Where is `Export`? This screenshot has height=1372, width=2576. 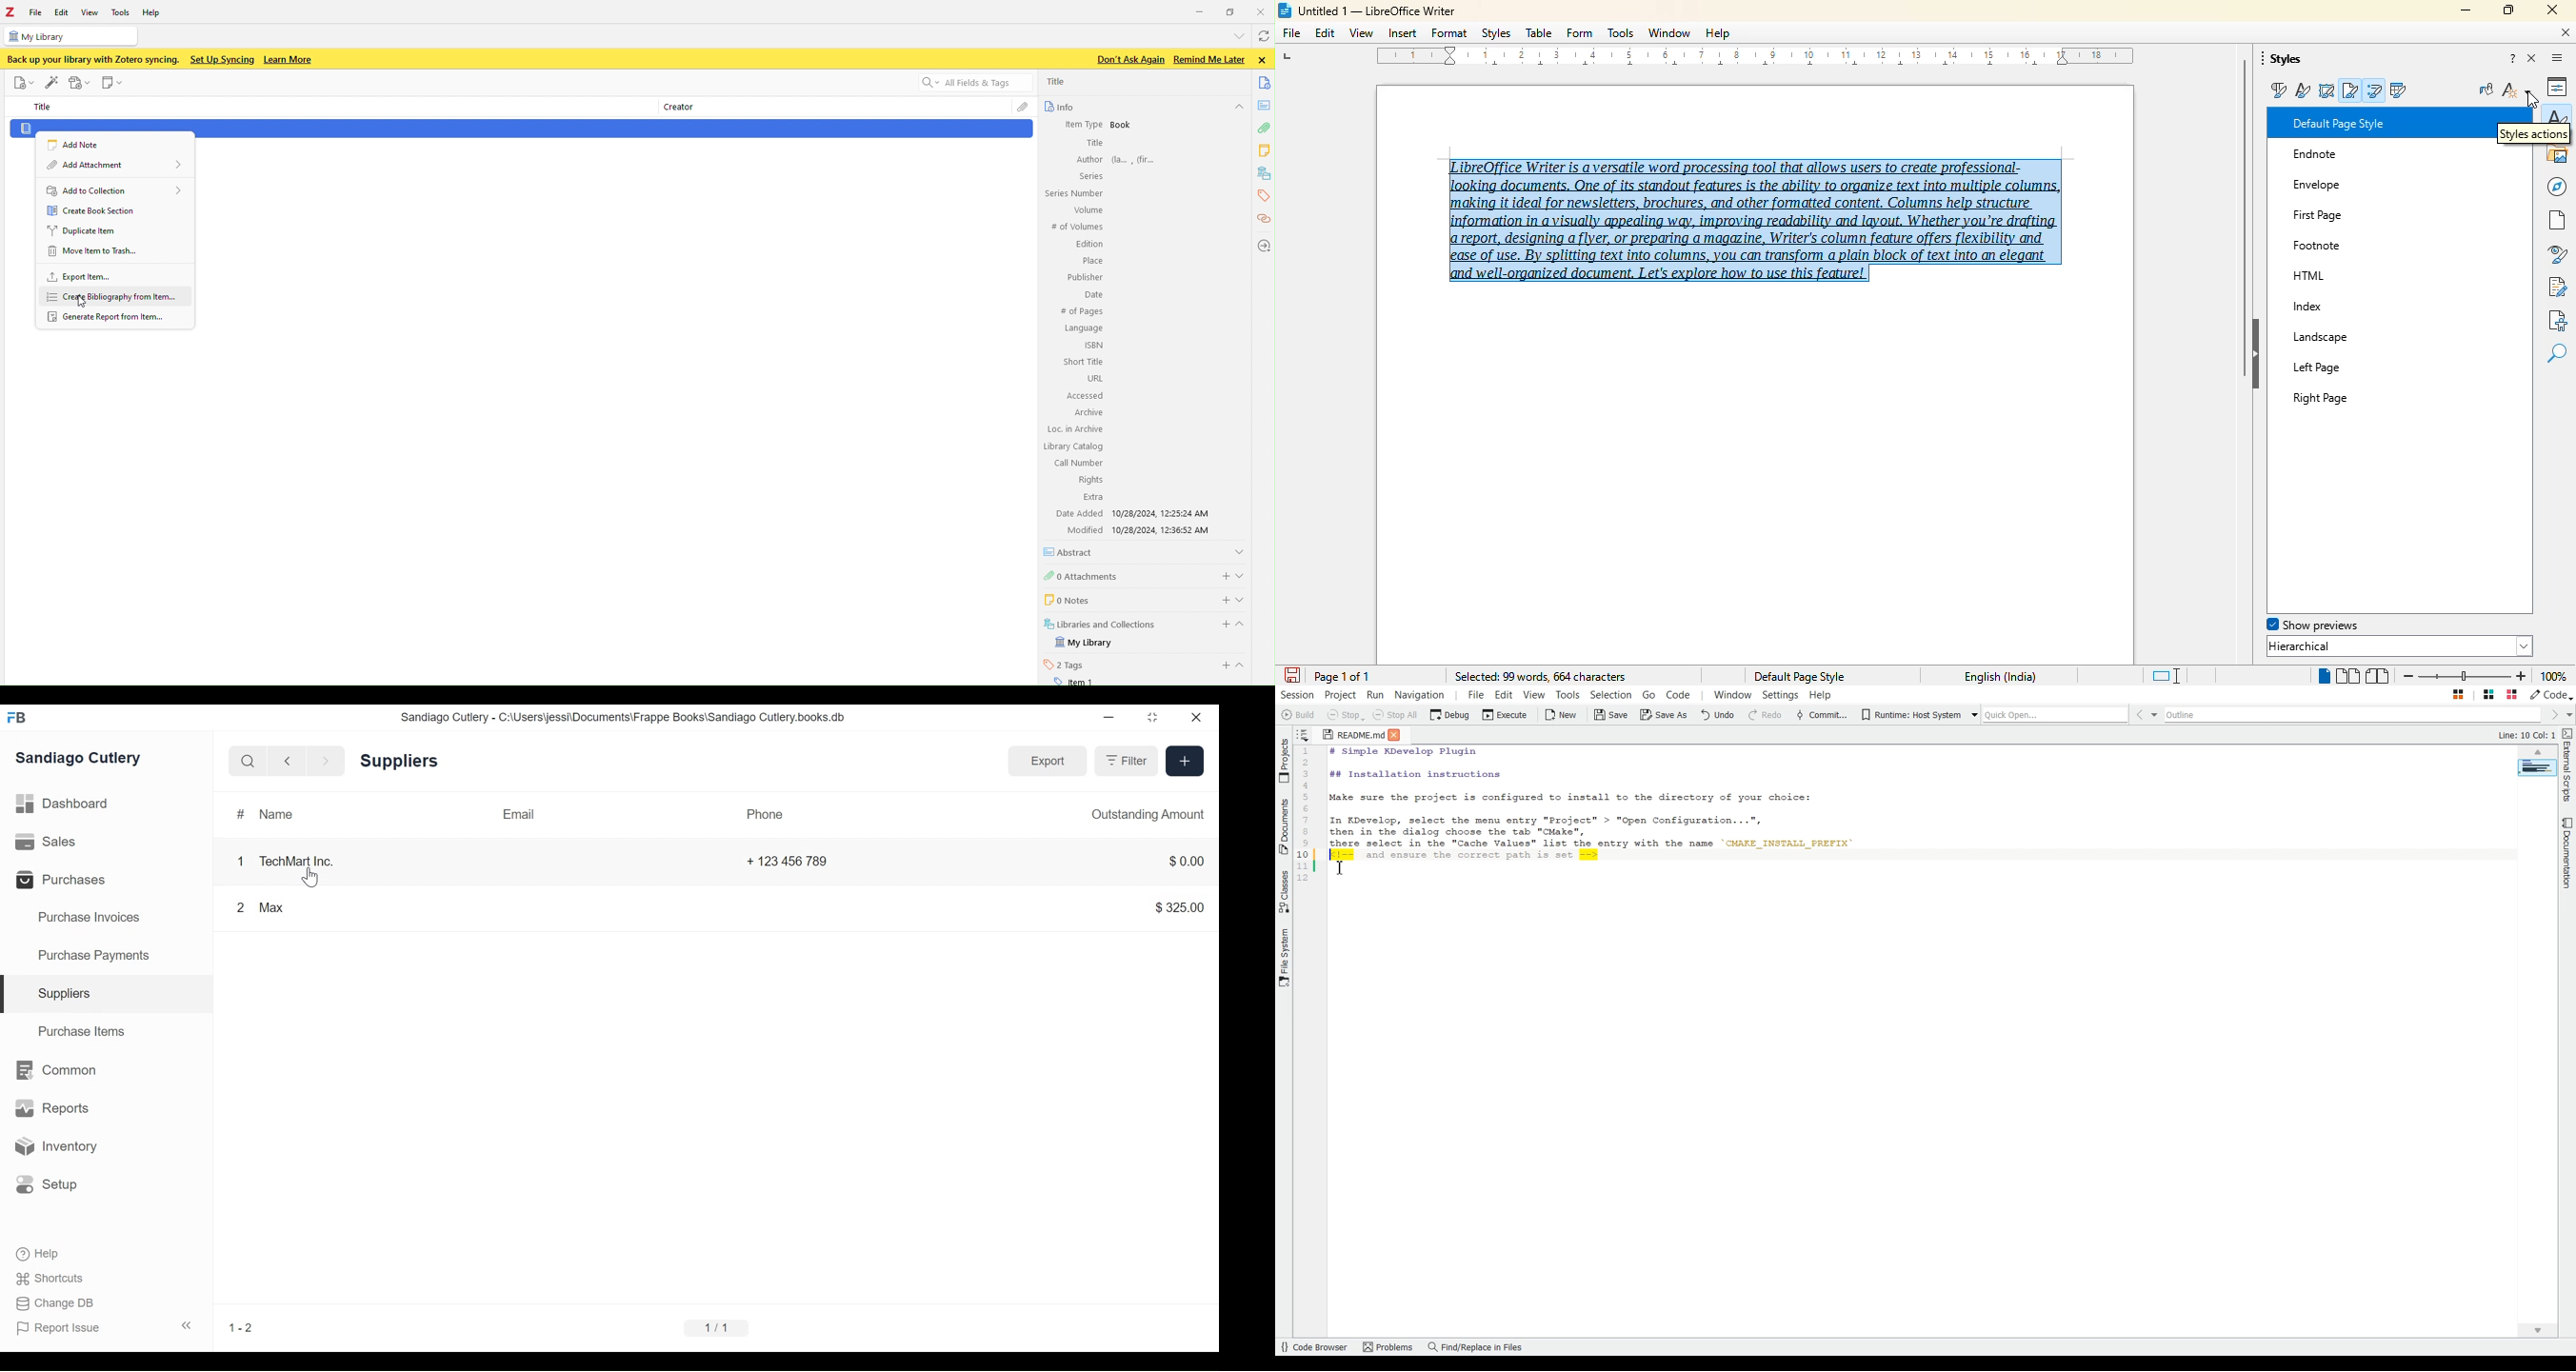 Export is located at coordinates (1048, 762).